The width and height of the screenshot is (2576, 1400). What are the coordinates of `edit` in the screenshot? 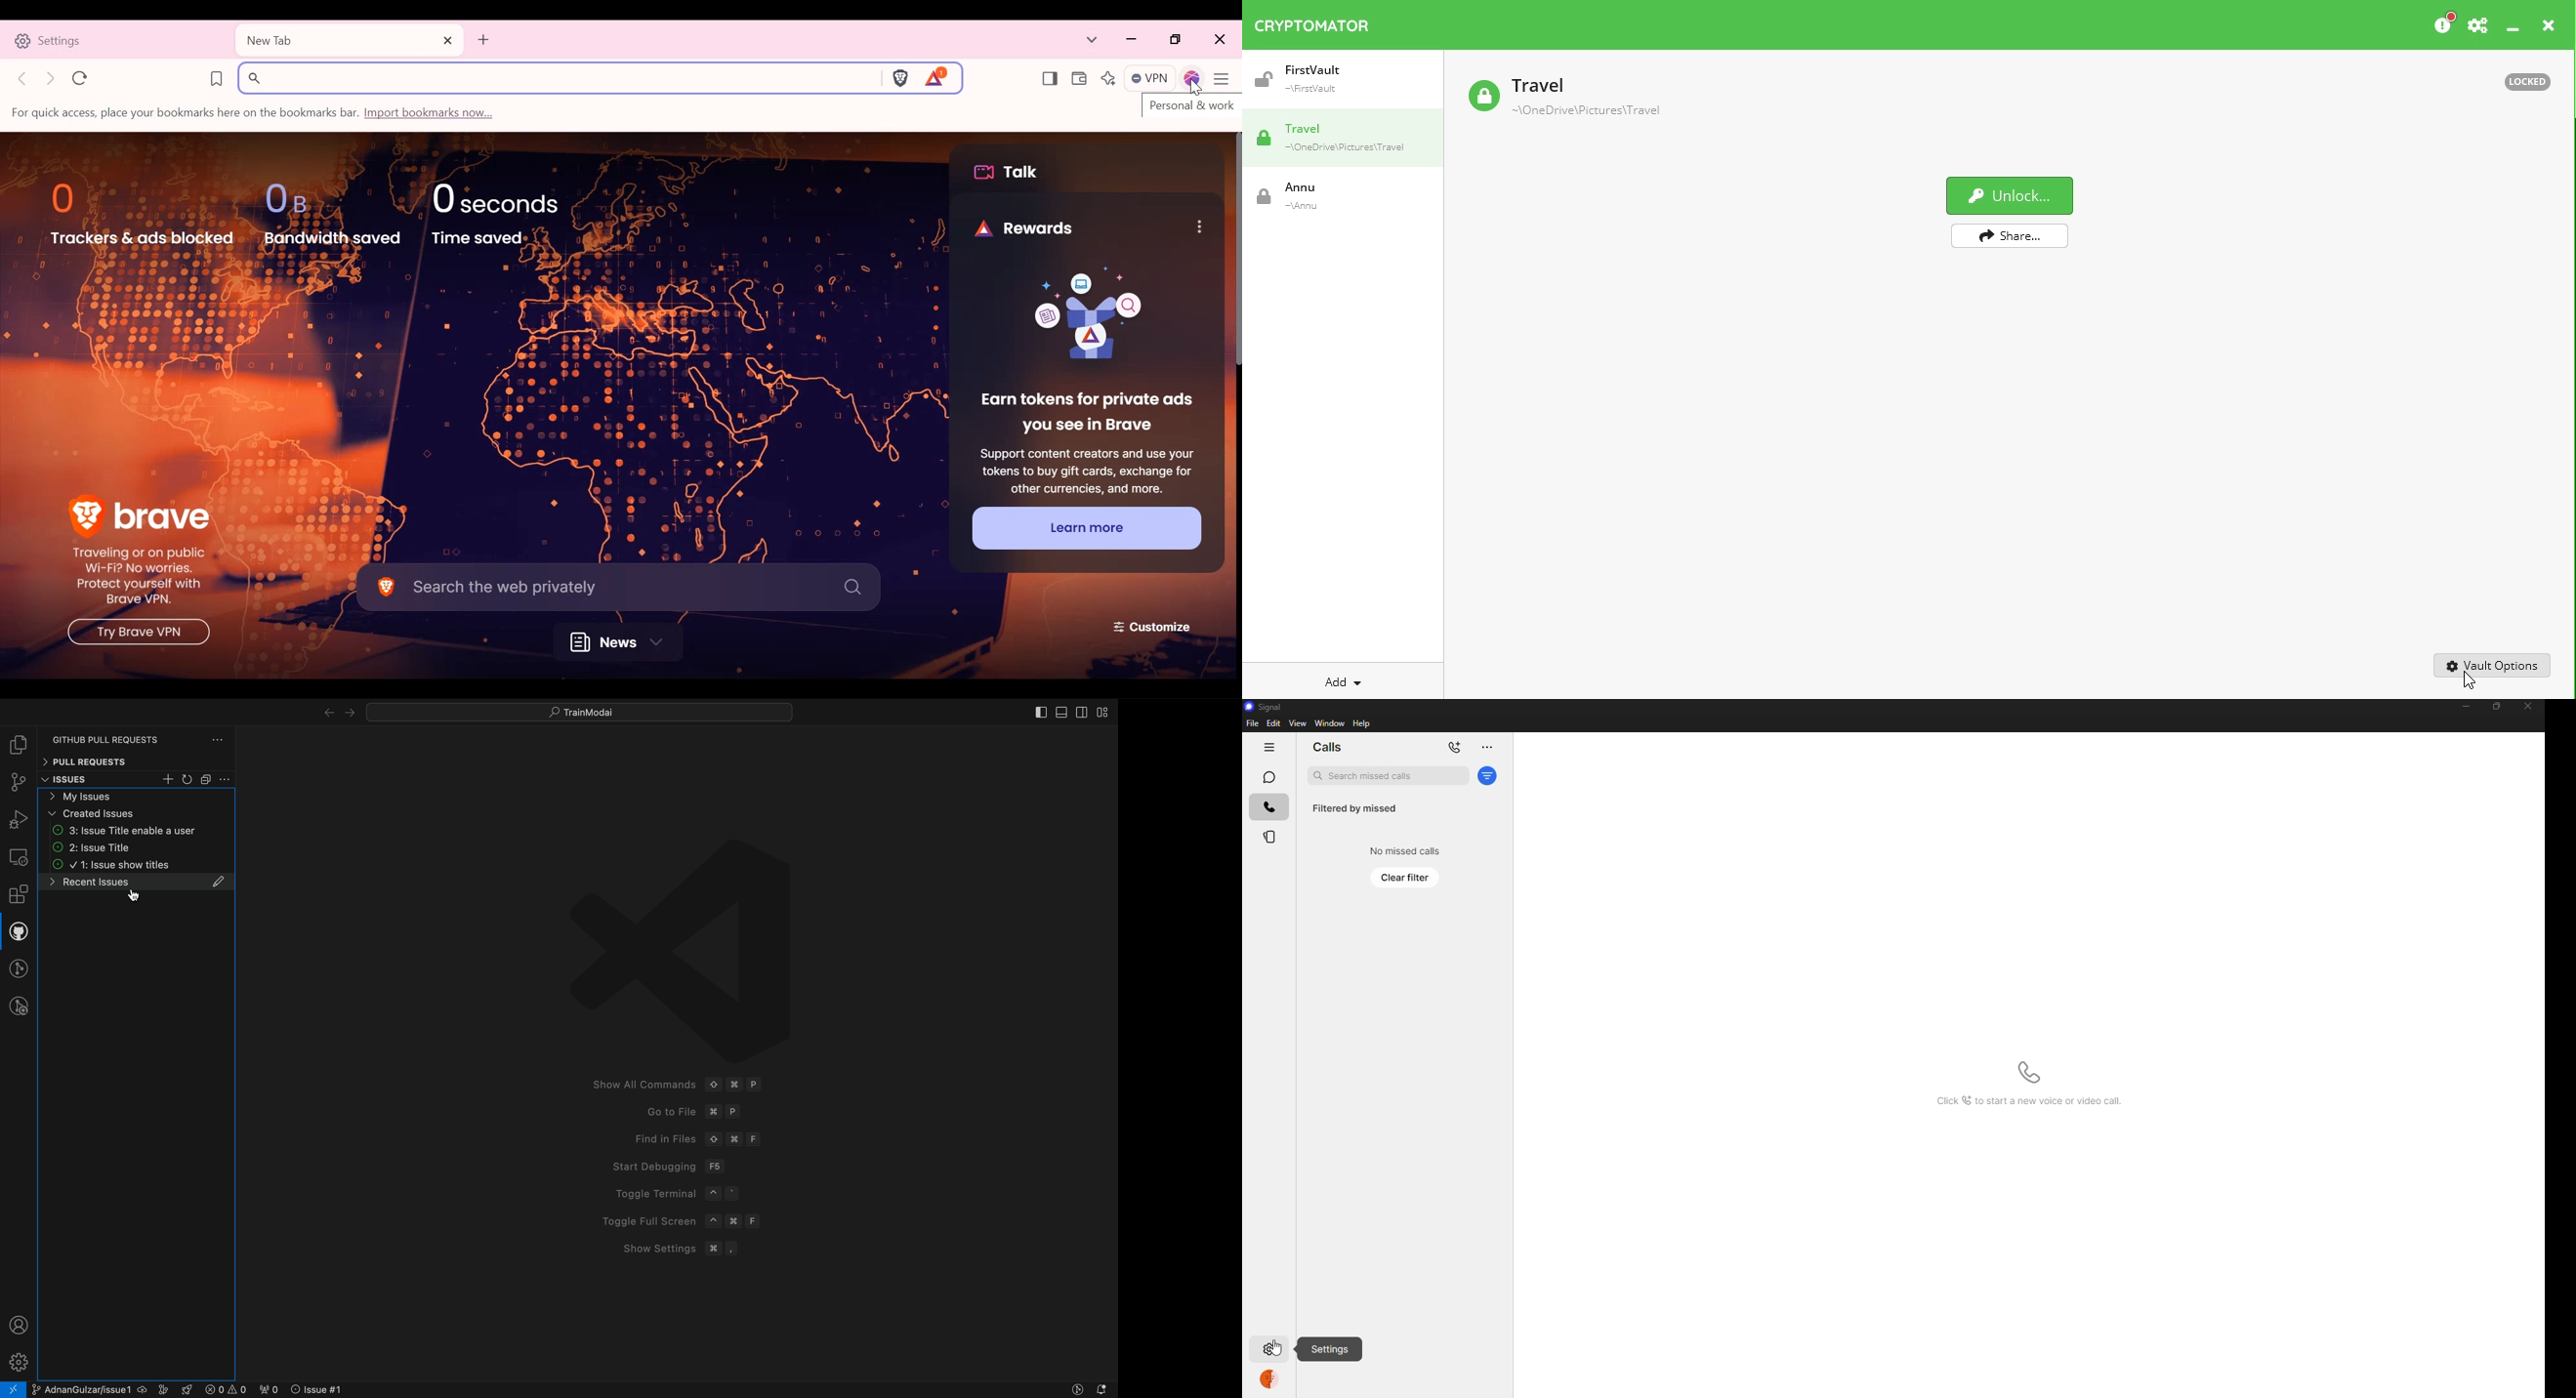 It's located at (1273, 723).